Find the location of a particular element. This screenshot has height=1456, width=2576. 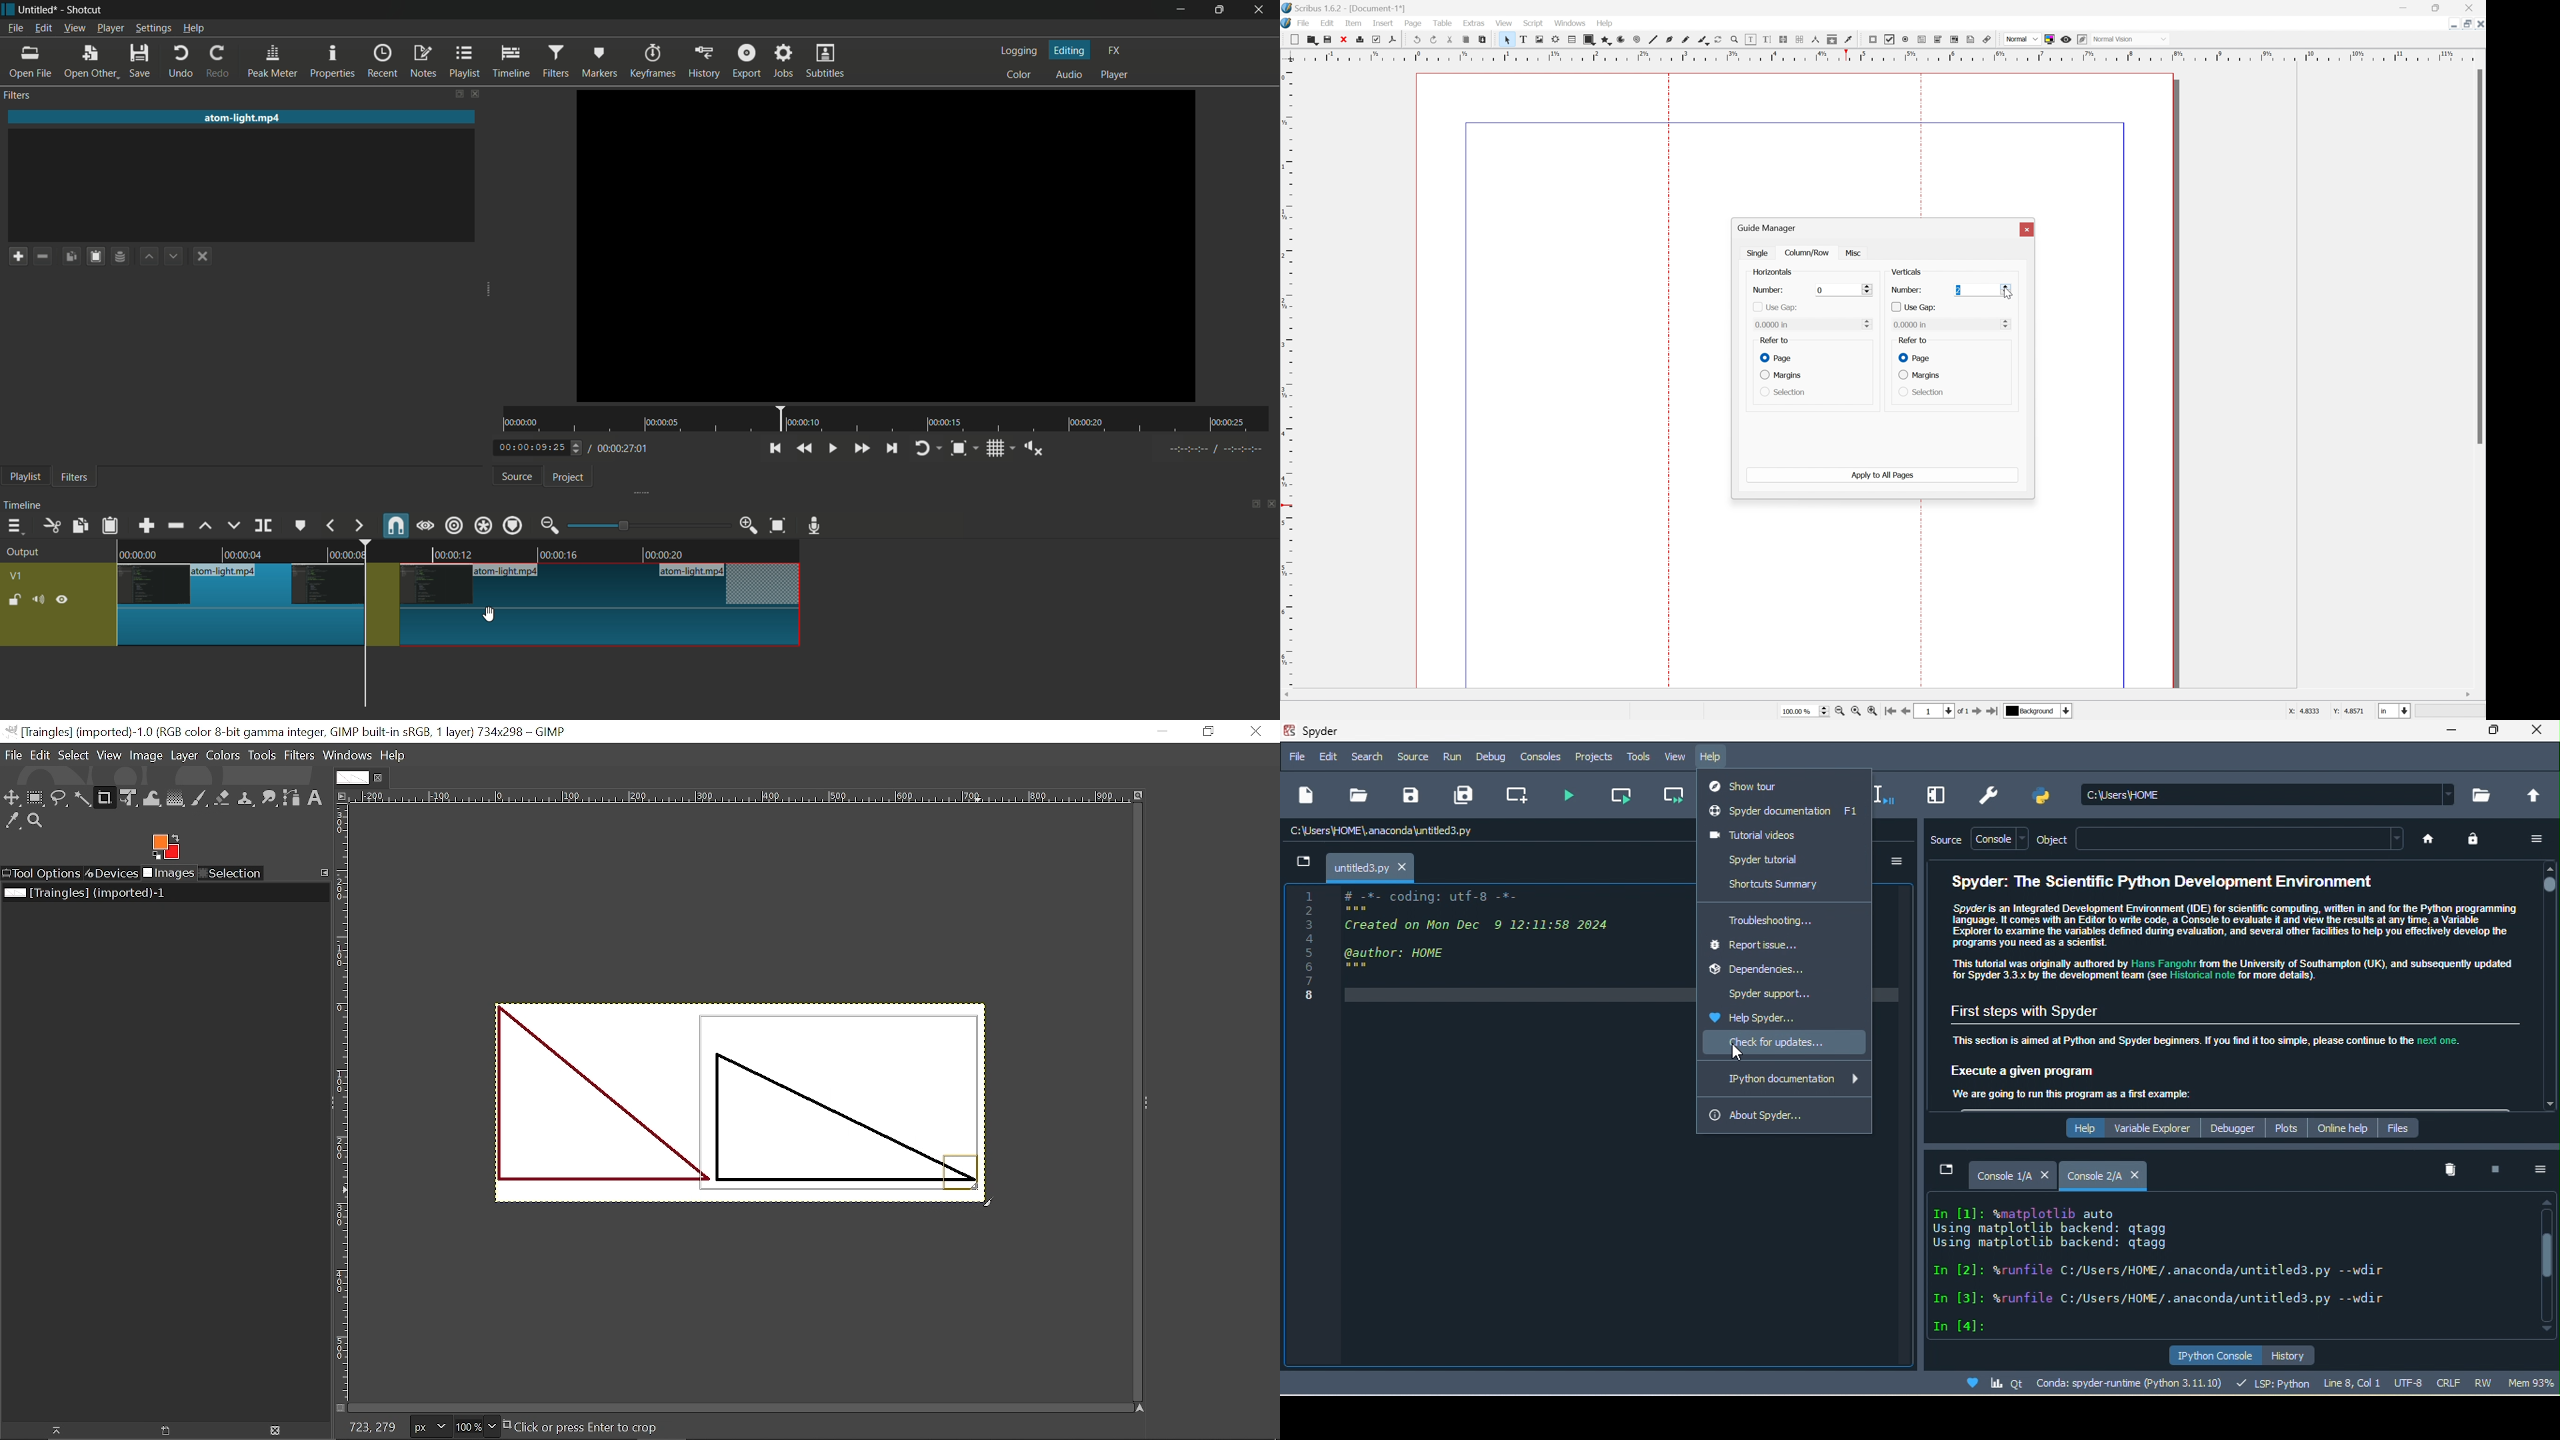

editing is located at coordinates (1070, 49).